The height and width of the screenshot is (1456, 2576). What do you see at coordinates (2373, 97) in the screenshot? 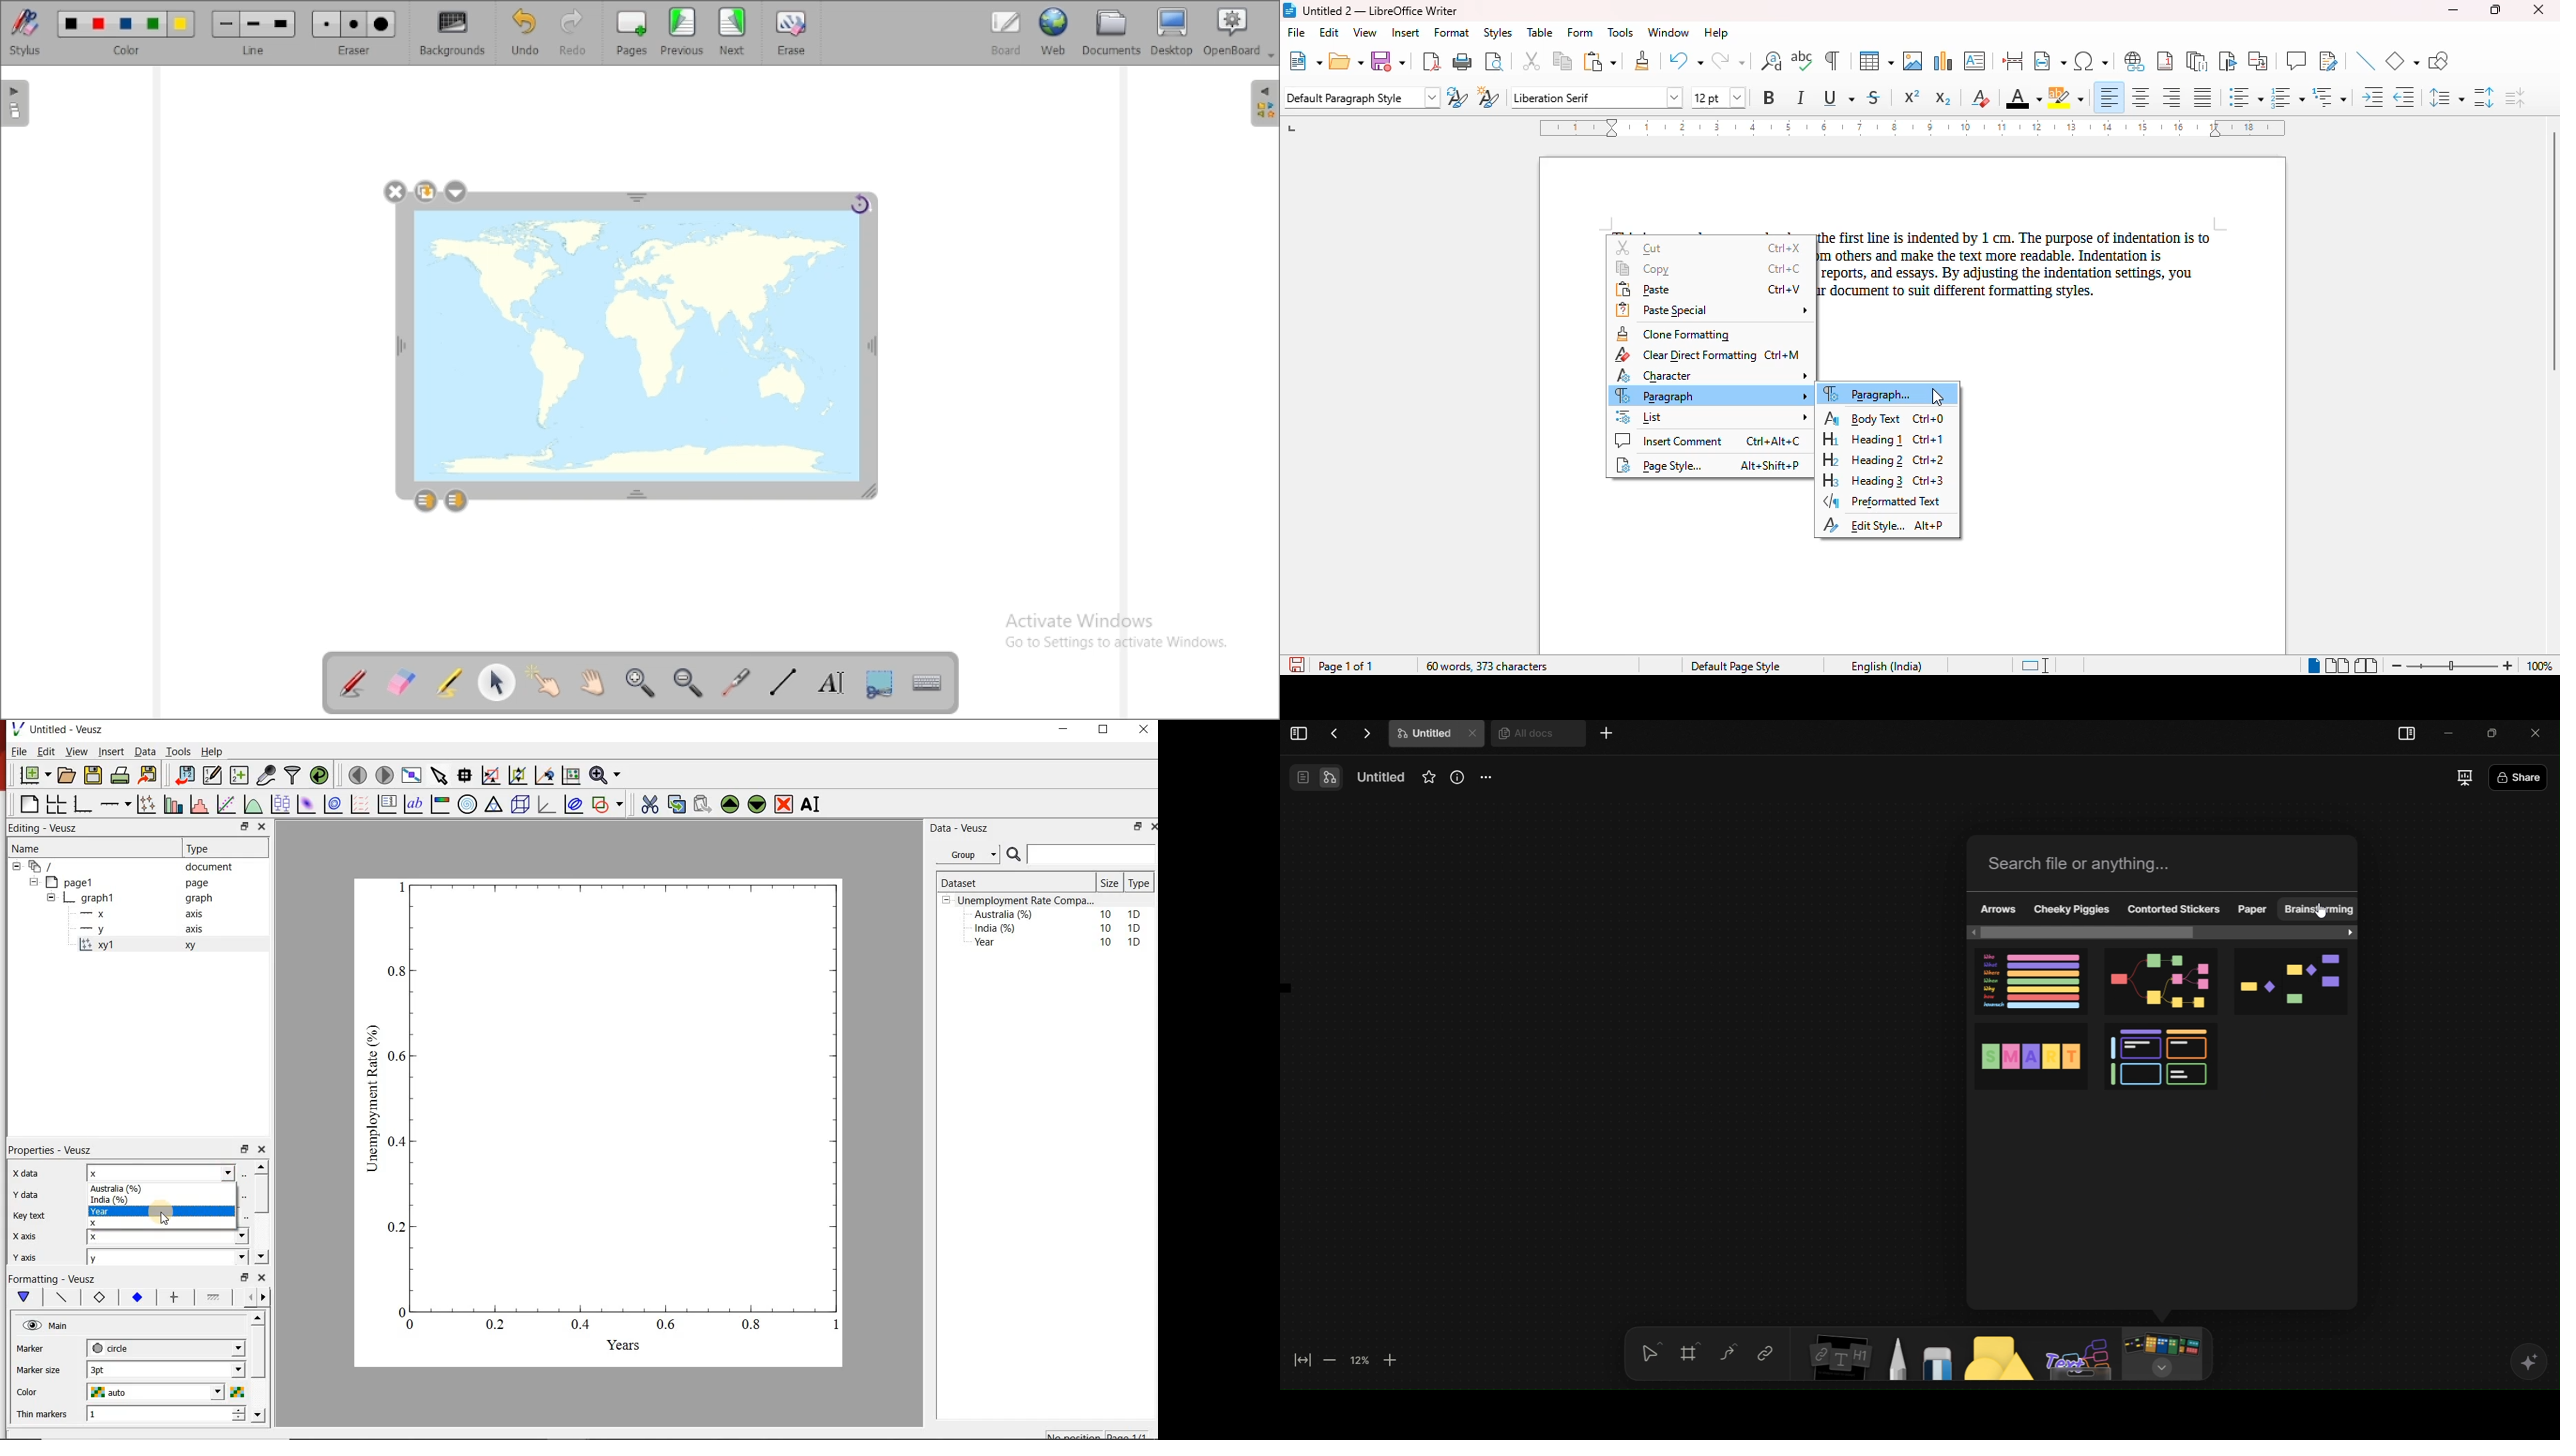
I see `increase indent` at bounding box center [2373, 97].